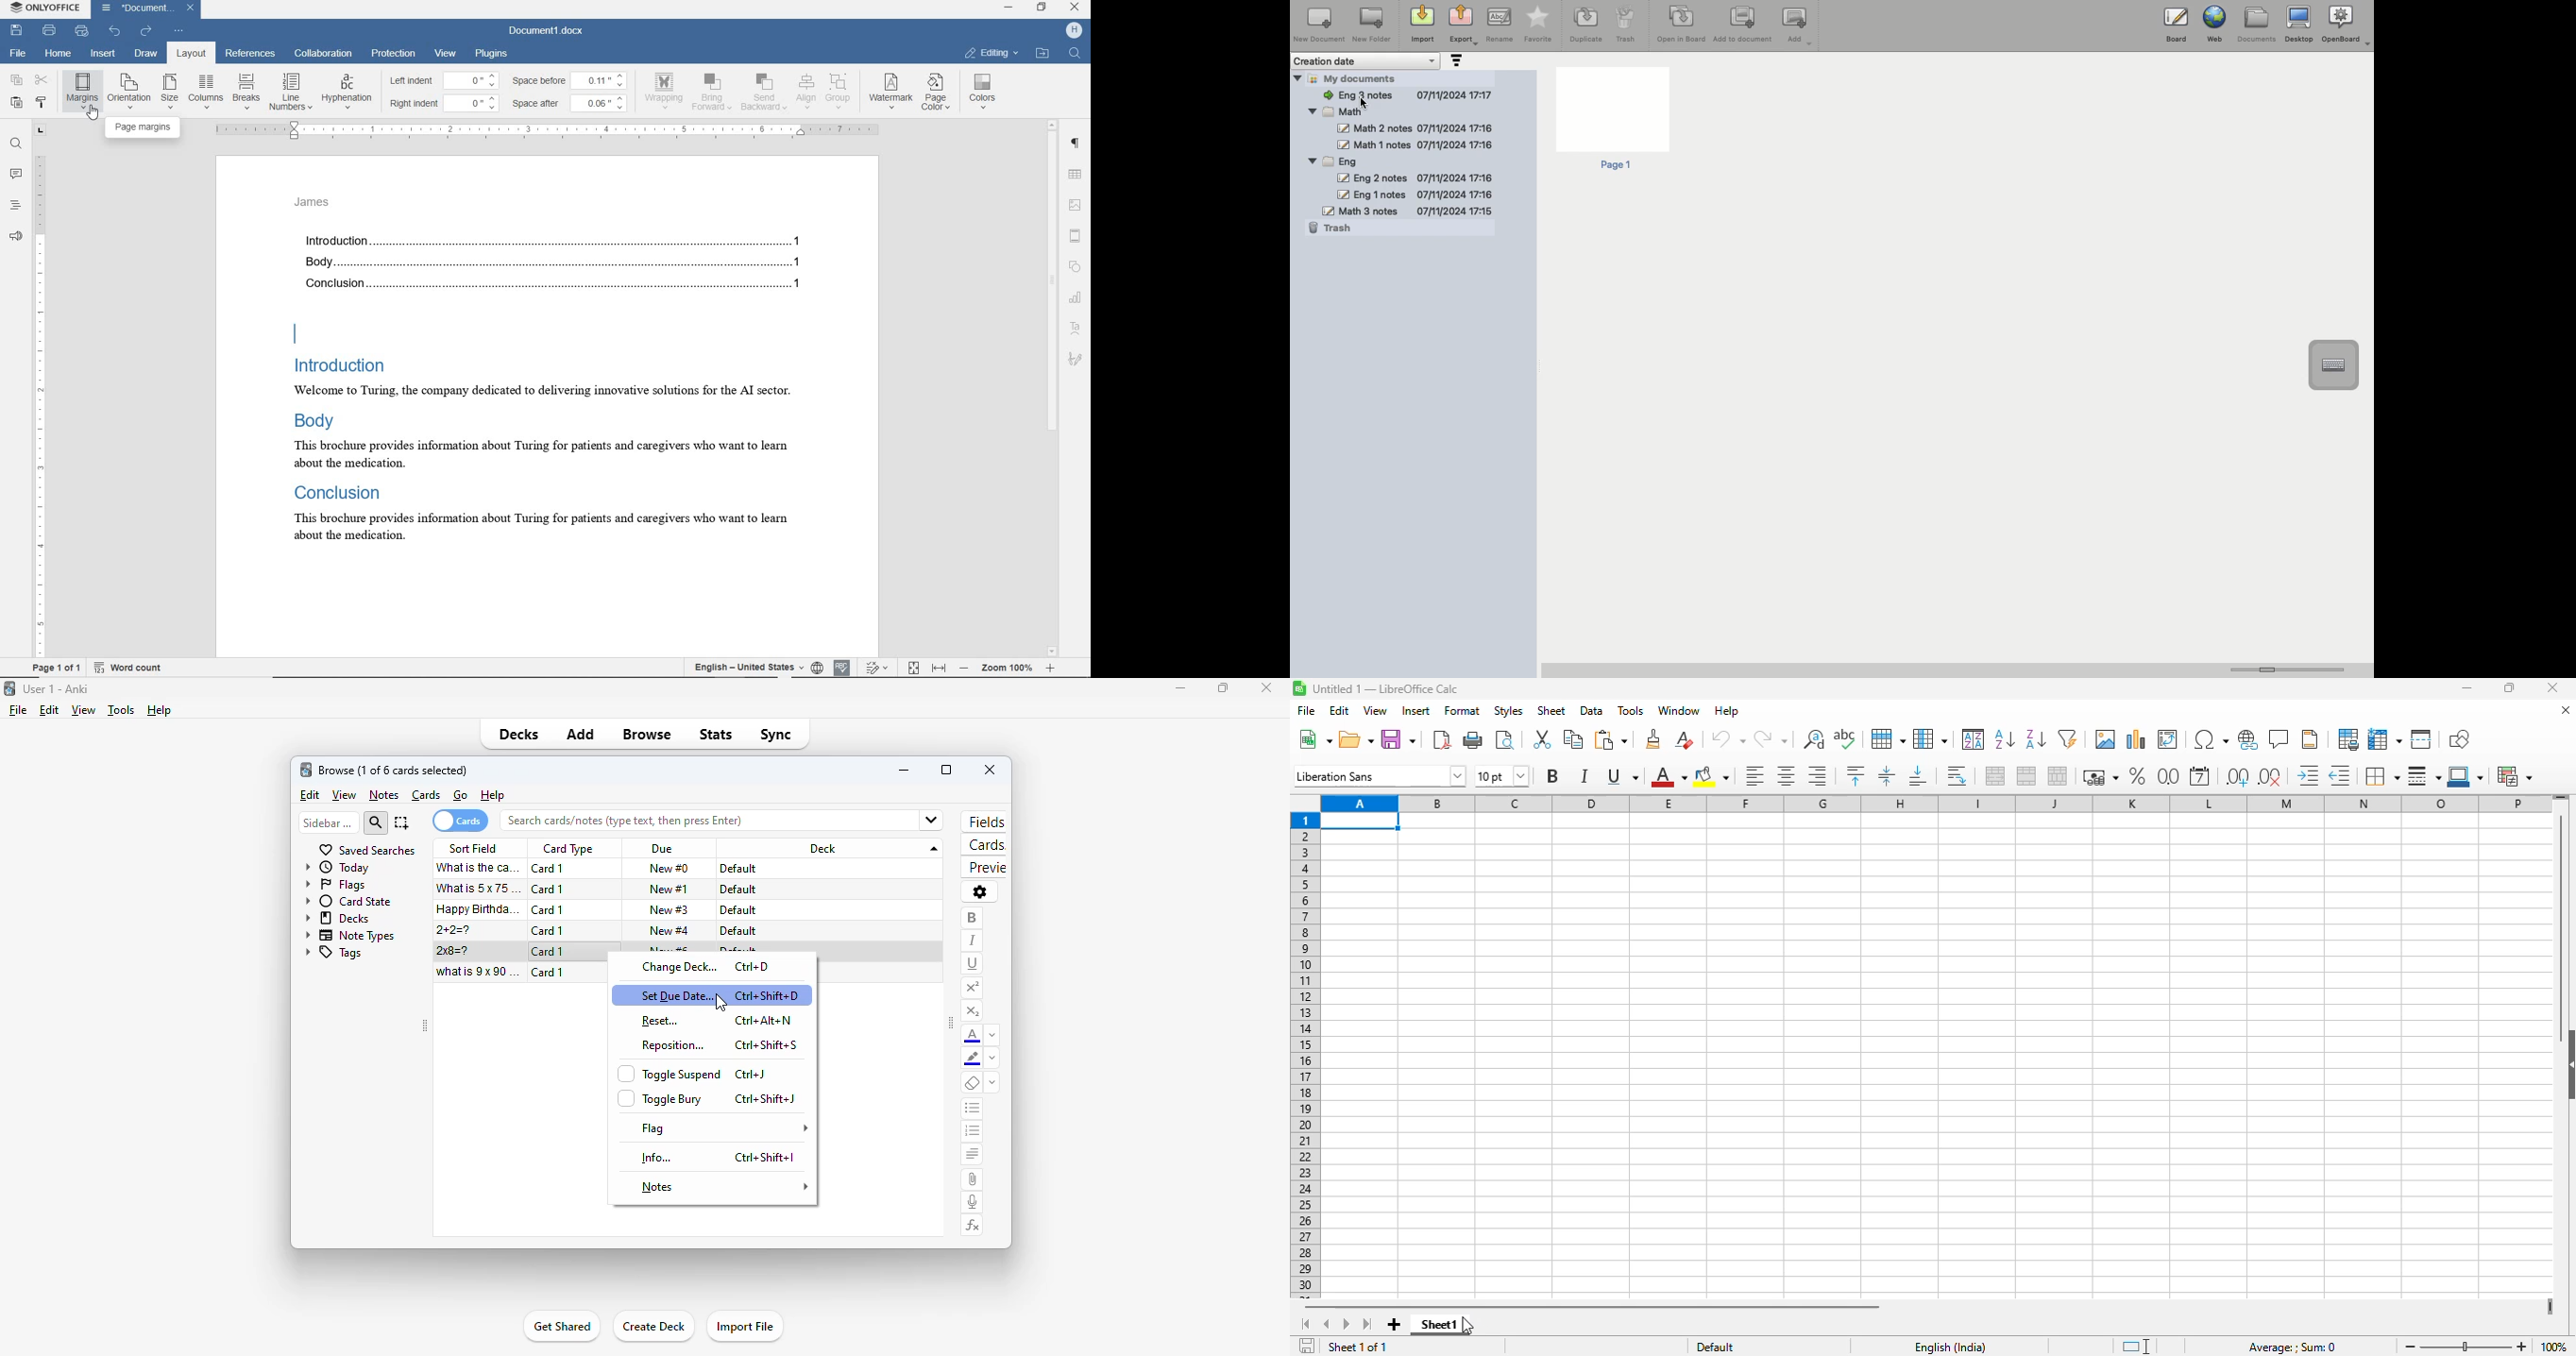  I want to click on border color, so click(2467, 776).